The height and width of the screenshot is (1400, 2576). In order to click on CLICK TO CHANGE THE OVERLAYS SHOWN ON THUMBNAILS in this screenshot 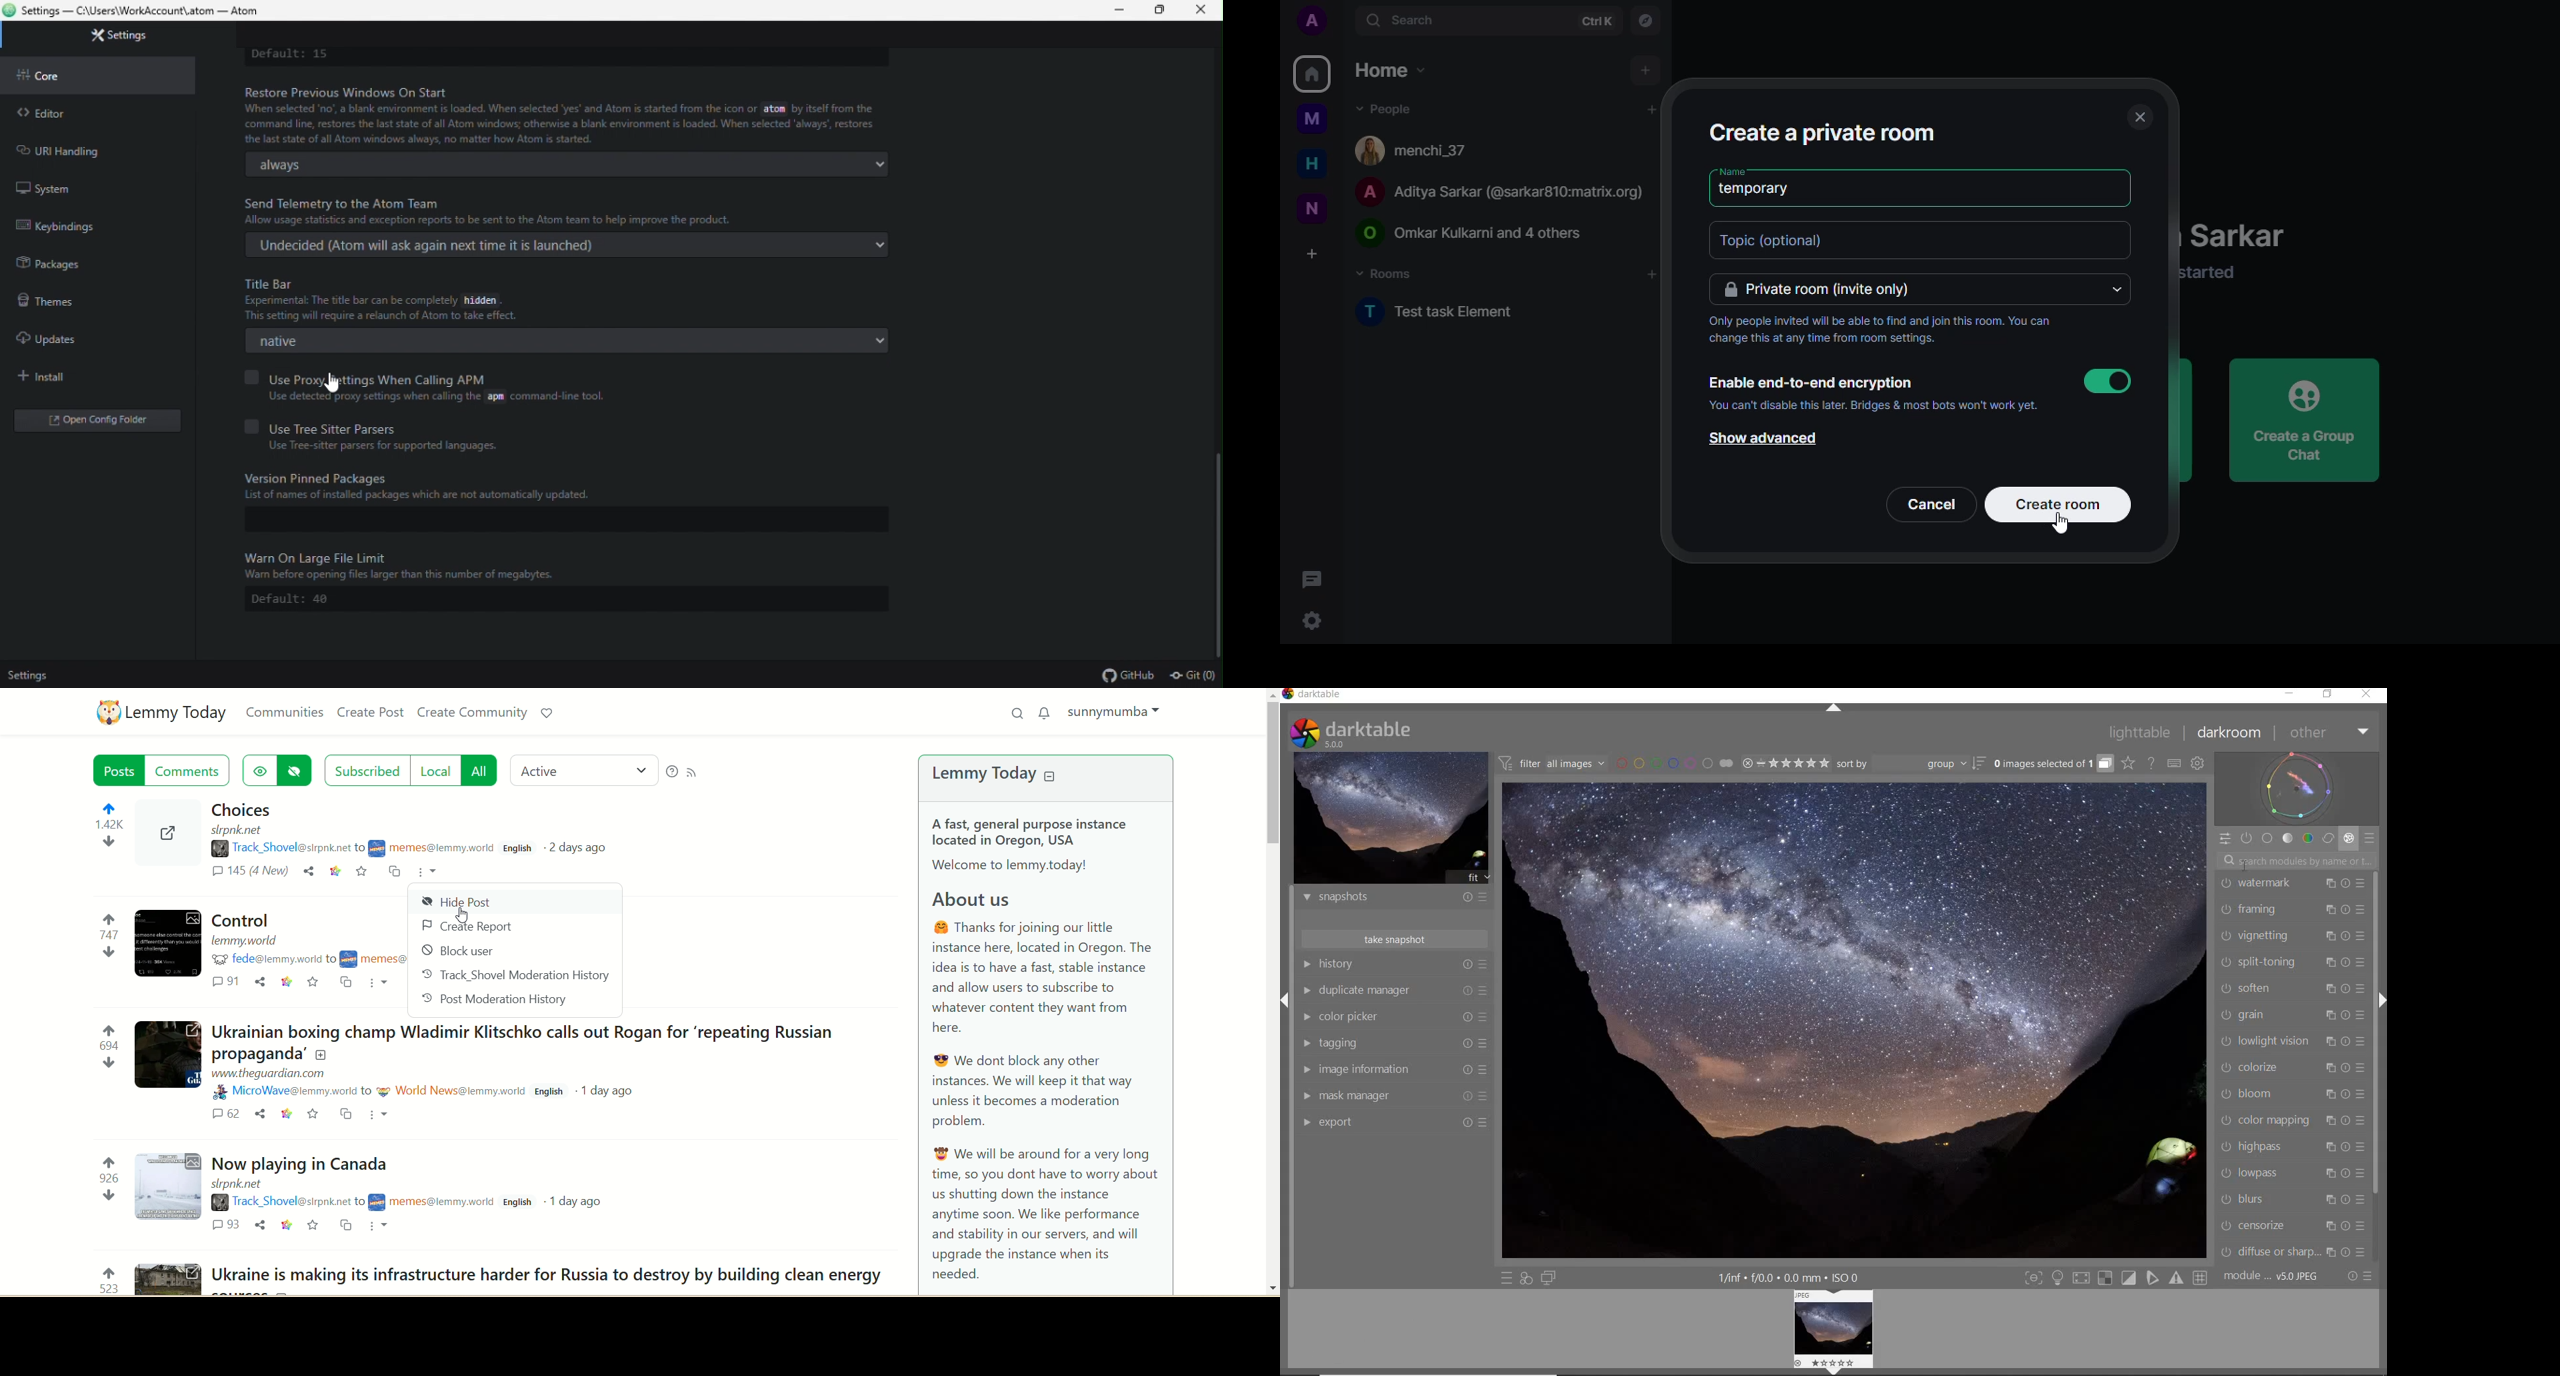, I will do `click(2129, 764)`.